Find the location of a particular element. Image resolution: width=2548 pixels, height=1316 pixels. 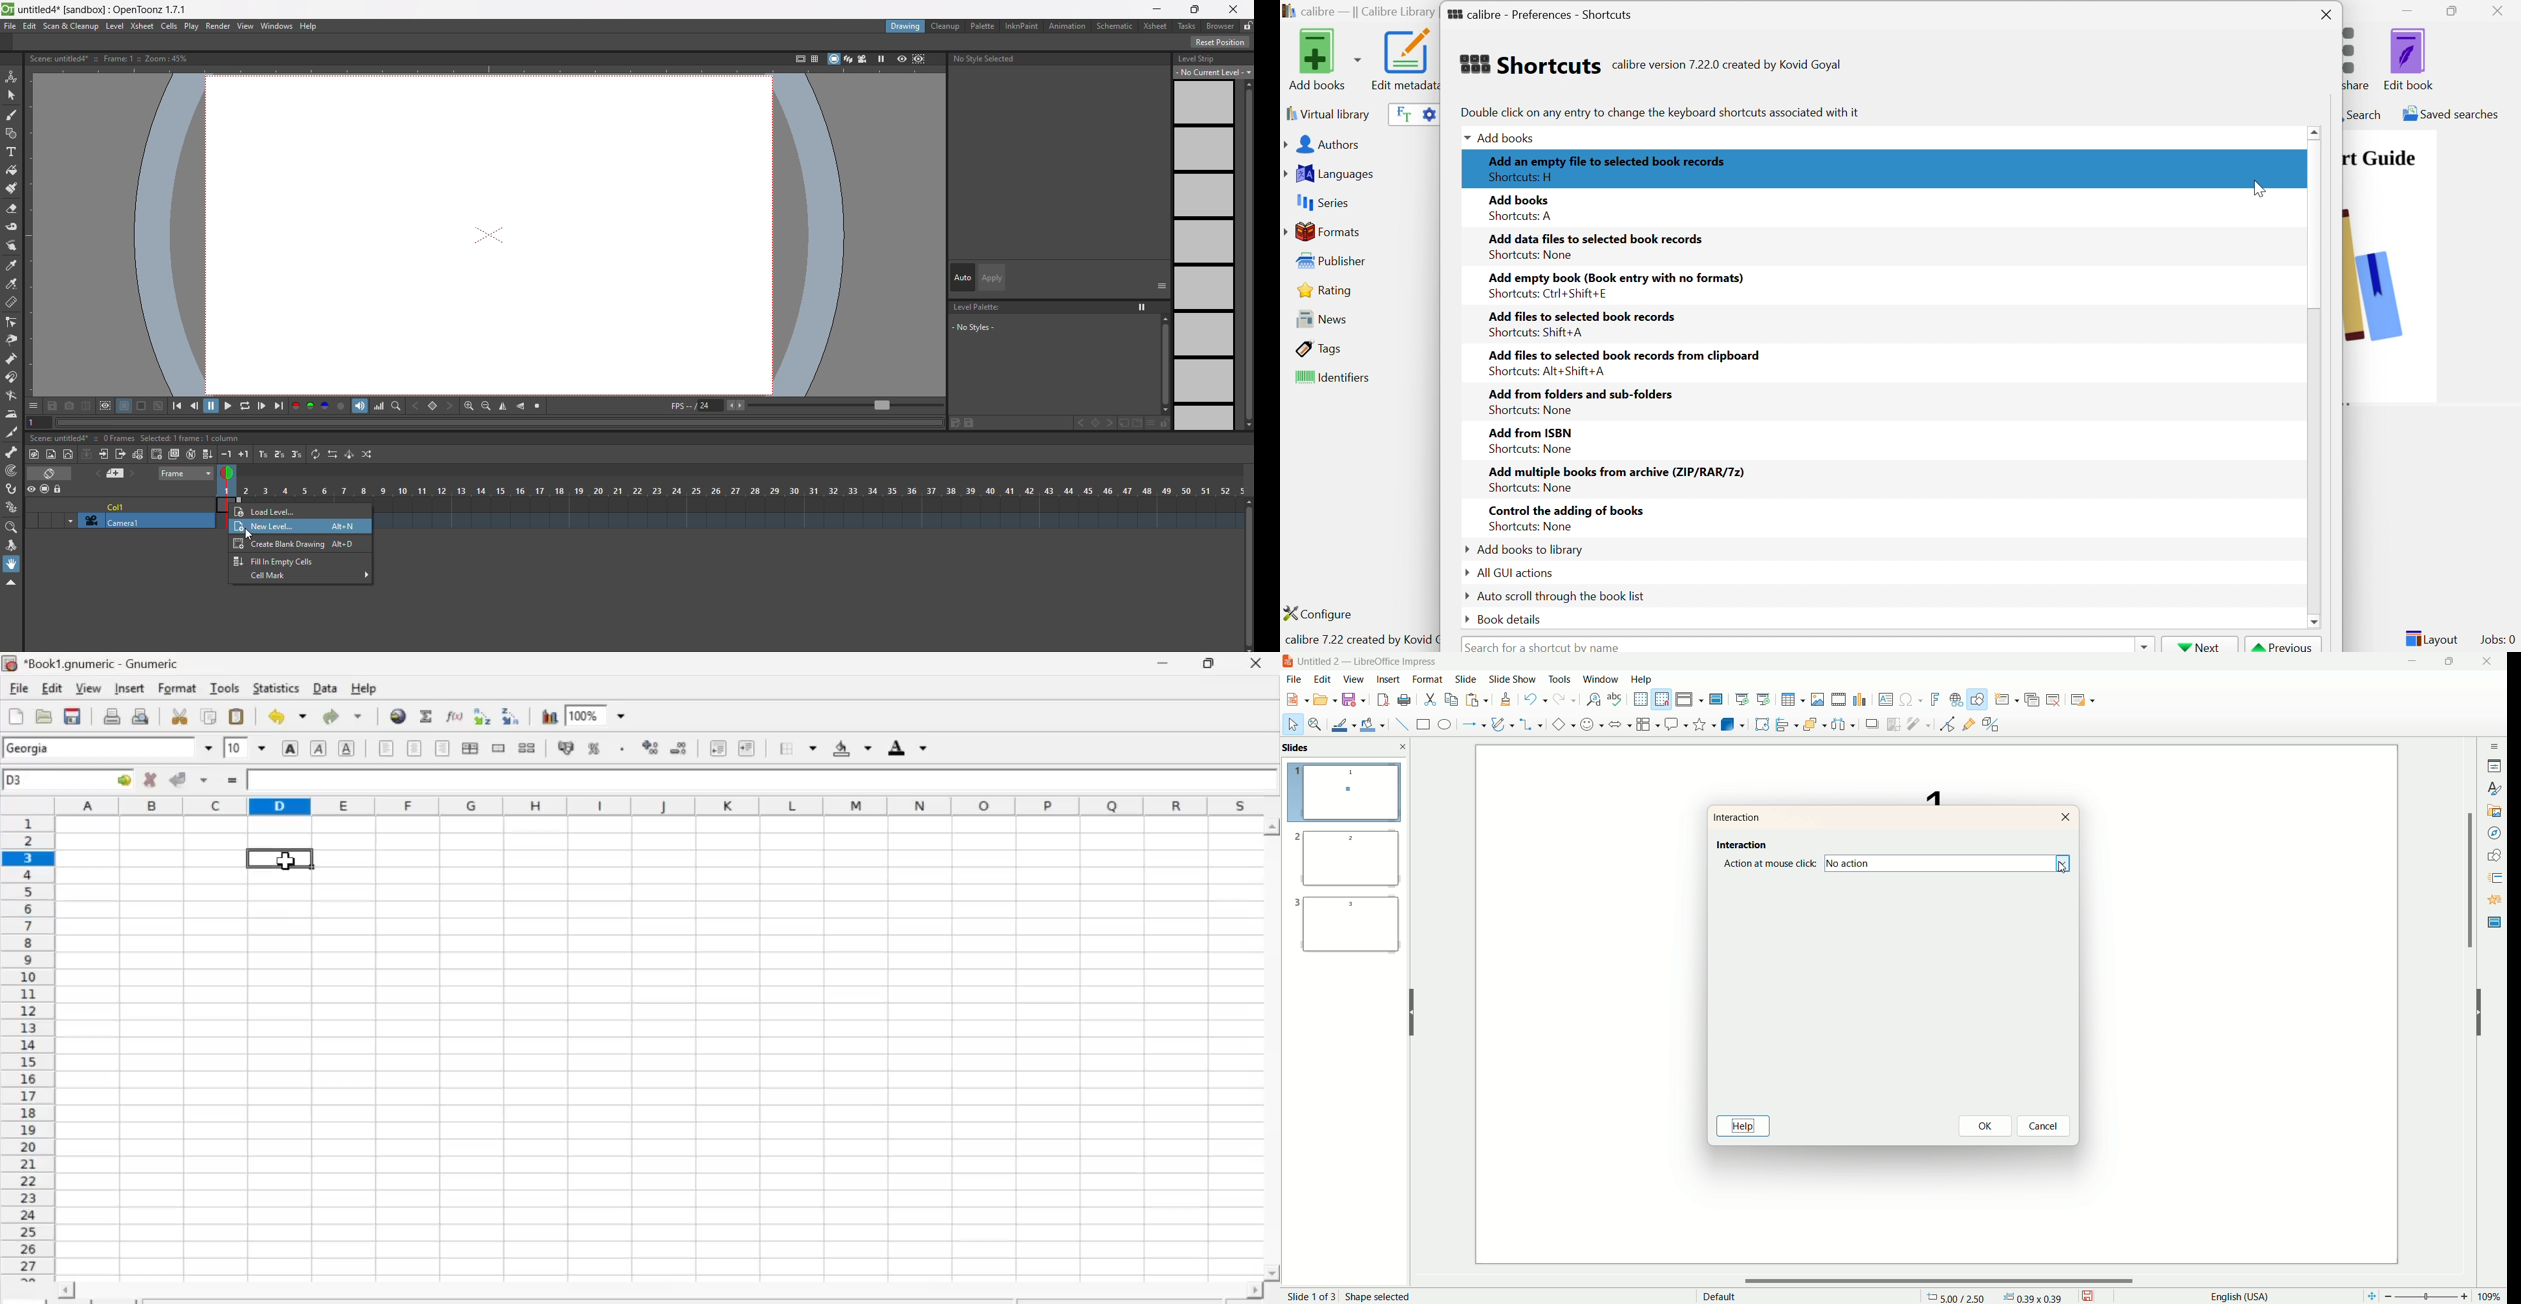

Drop Down is located at coordinates (1466, 574).